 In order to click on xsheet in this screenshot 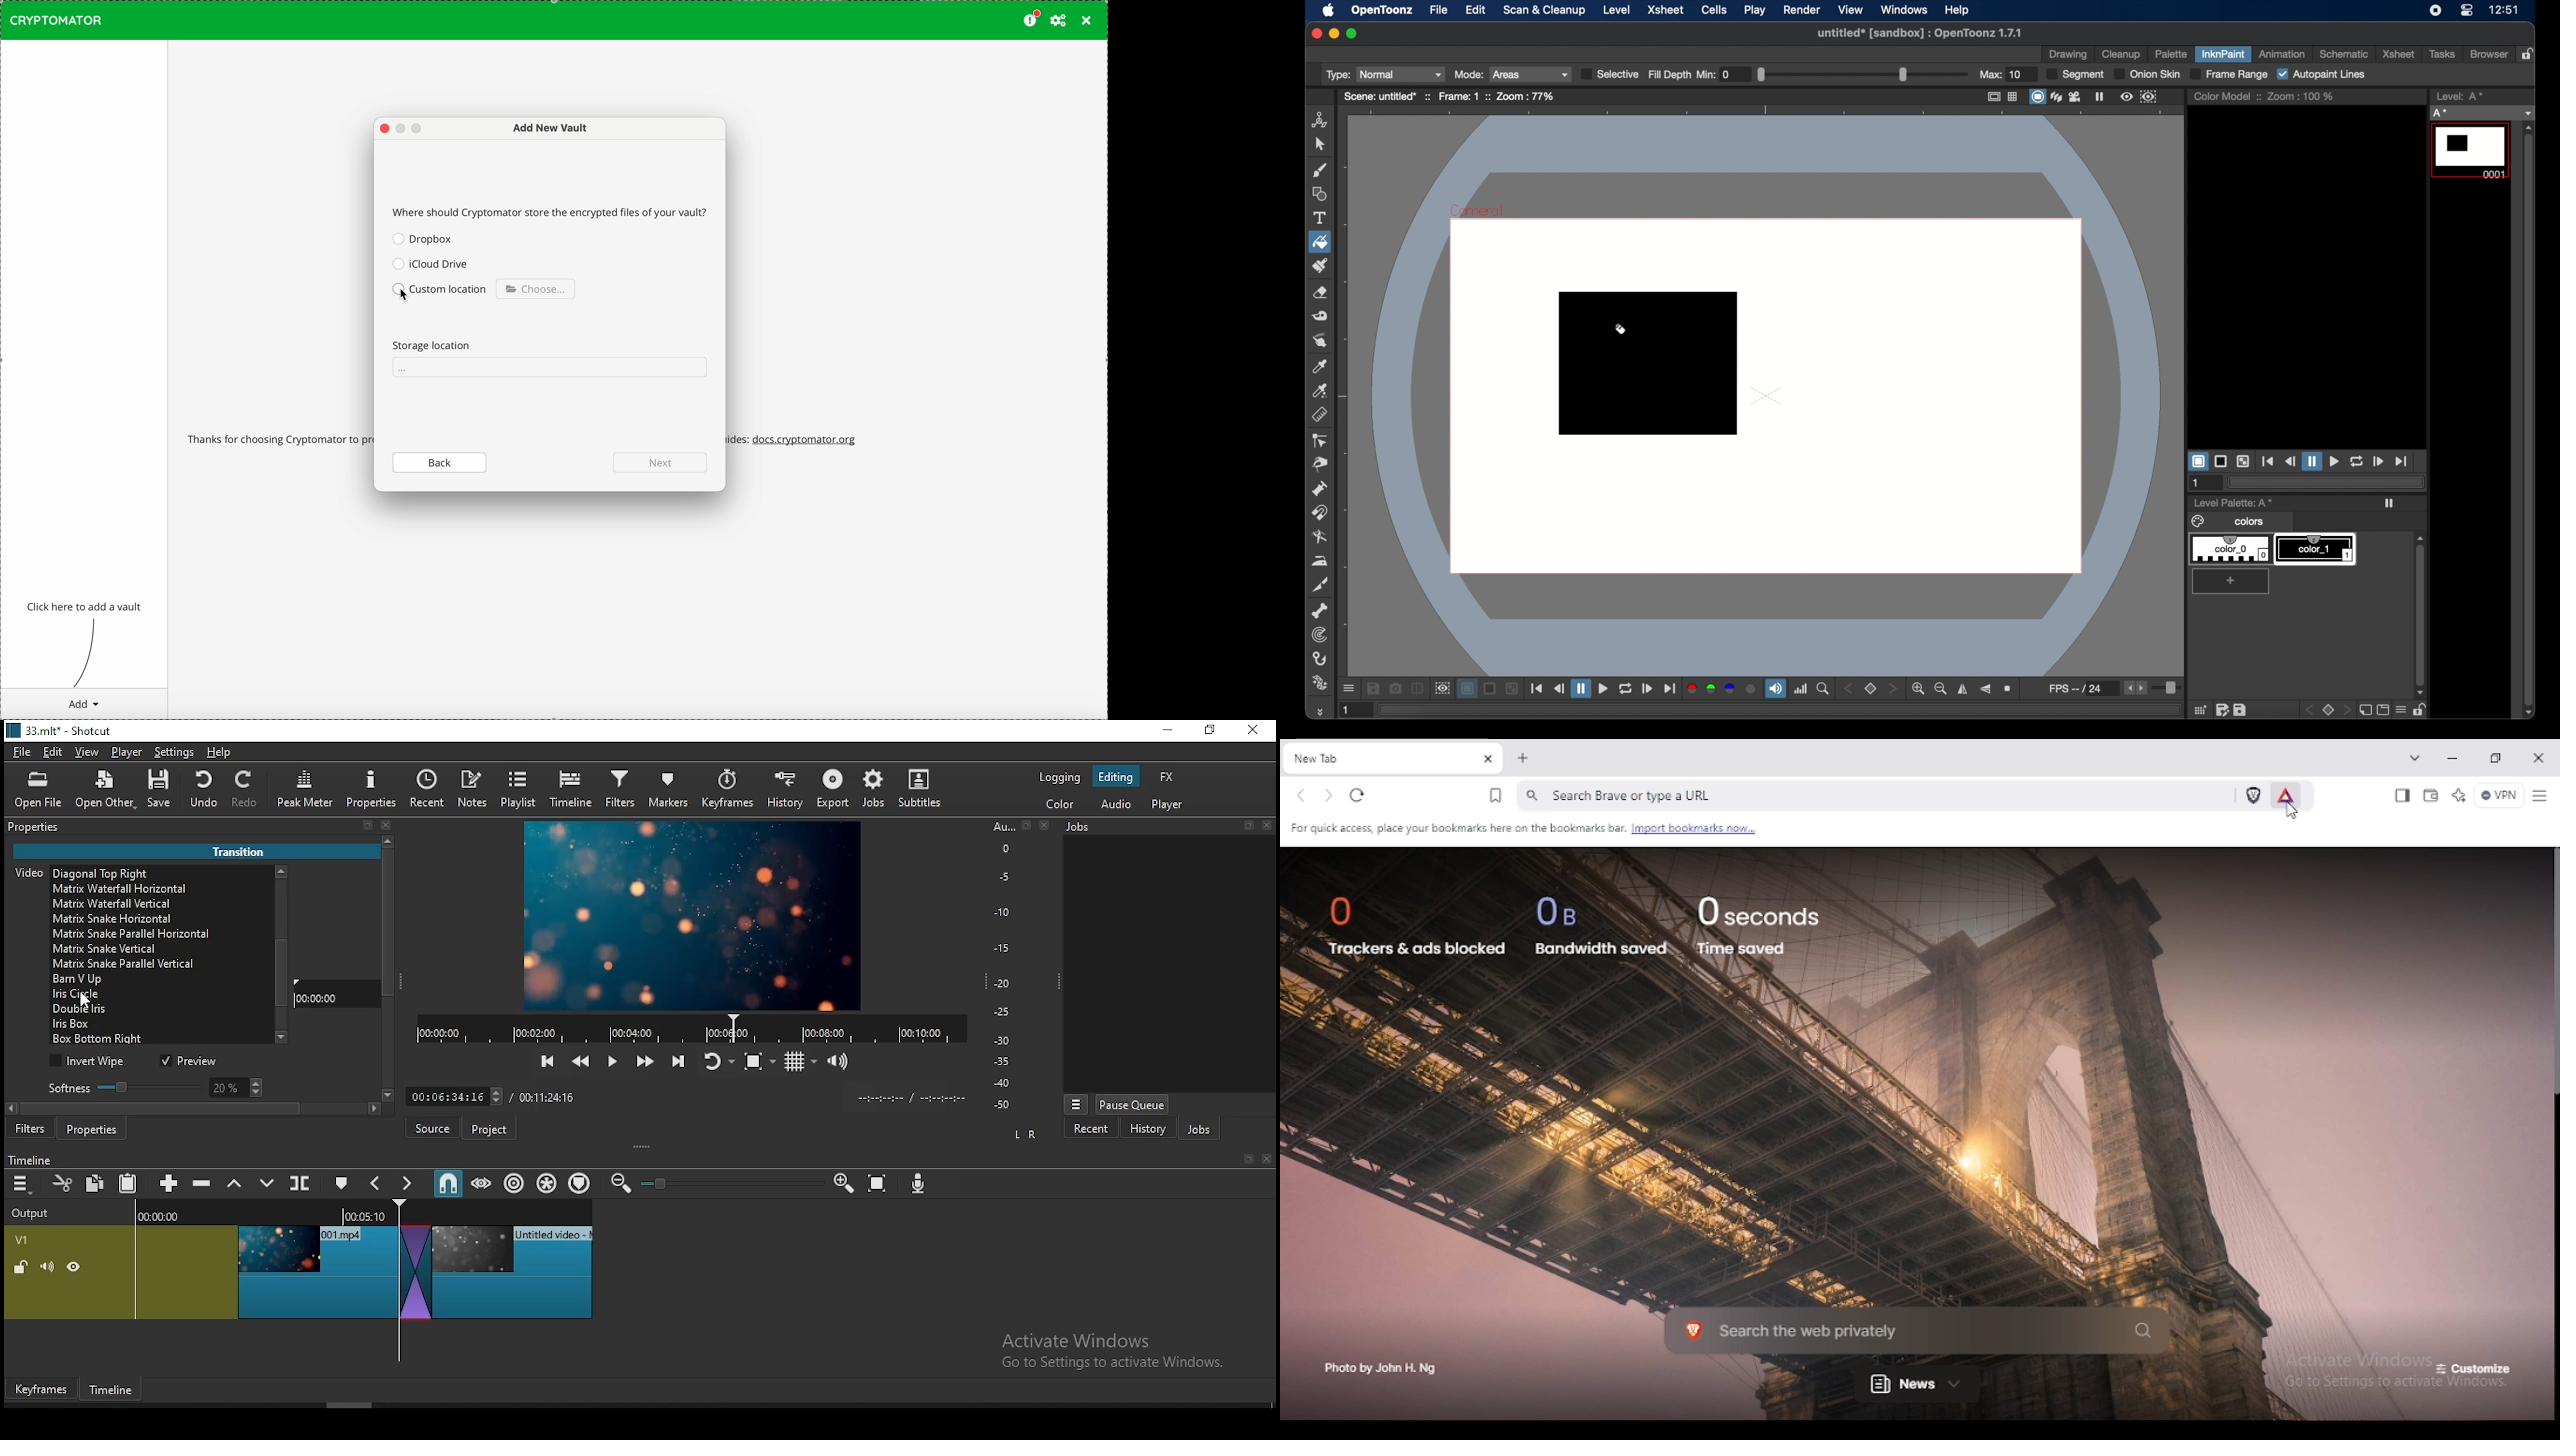, I will do `click(2397, 54)`.